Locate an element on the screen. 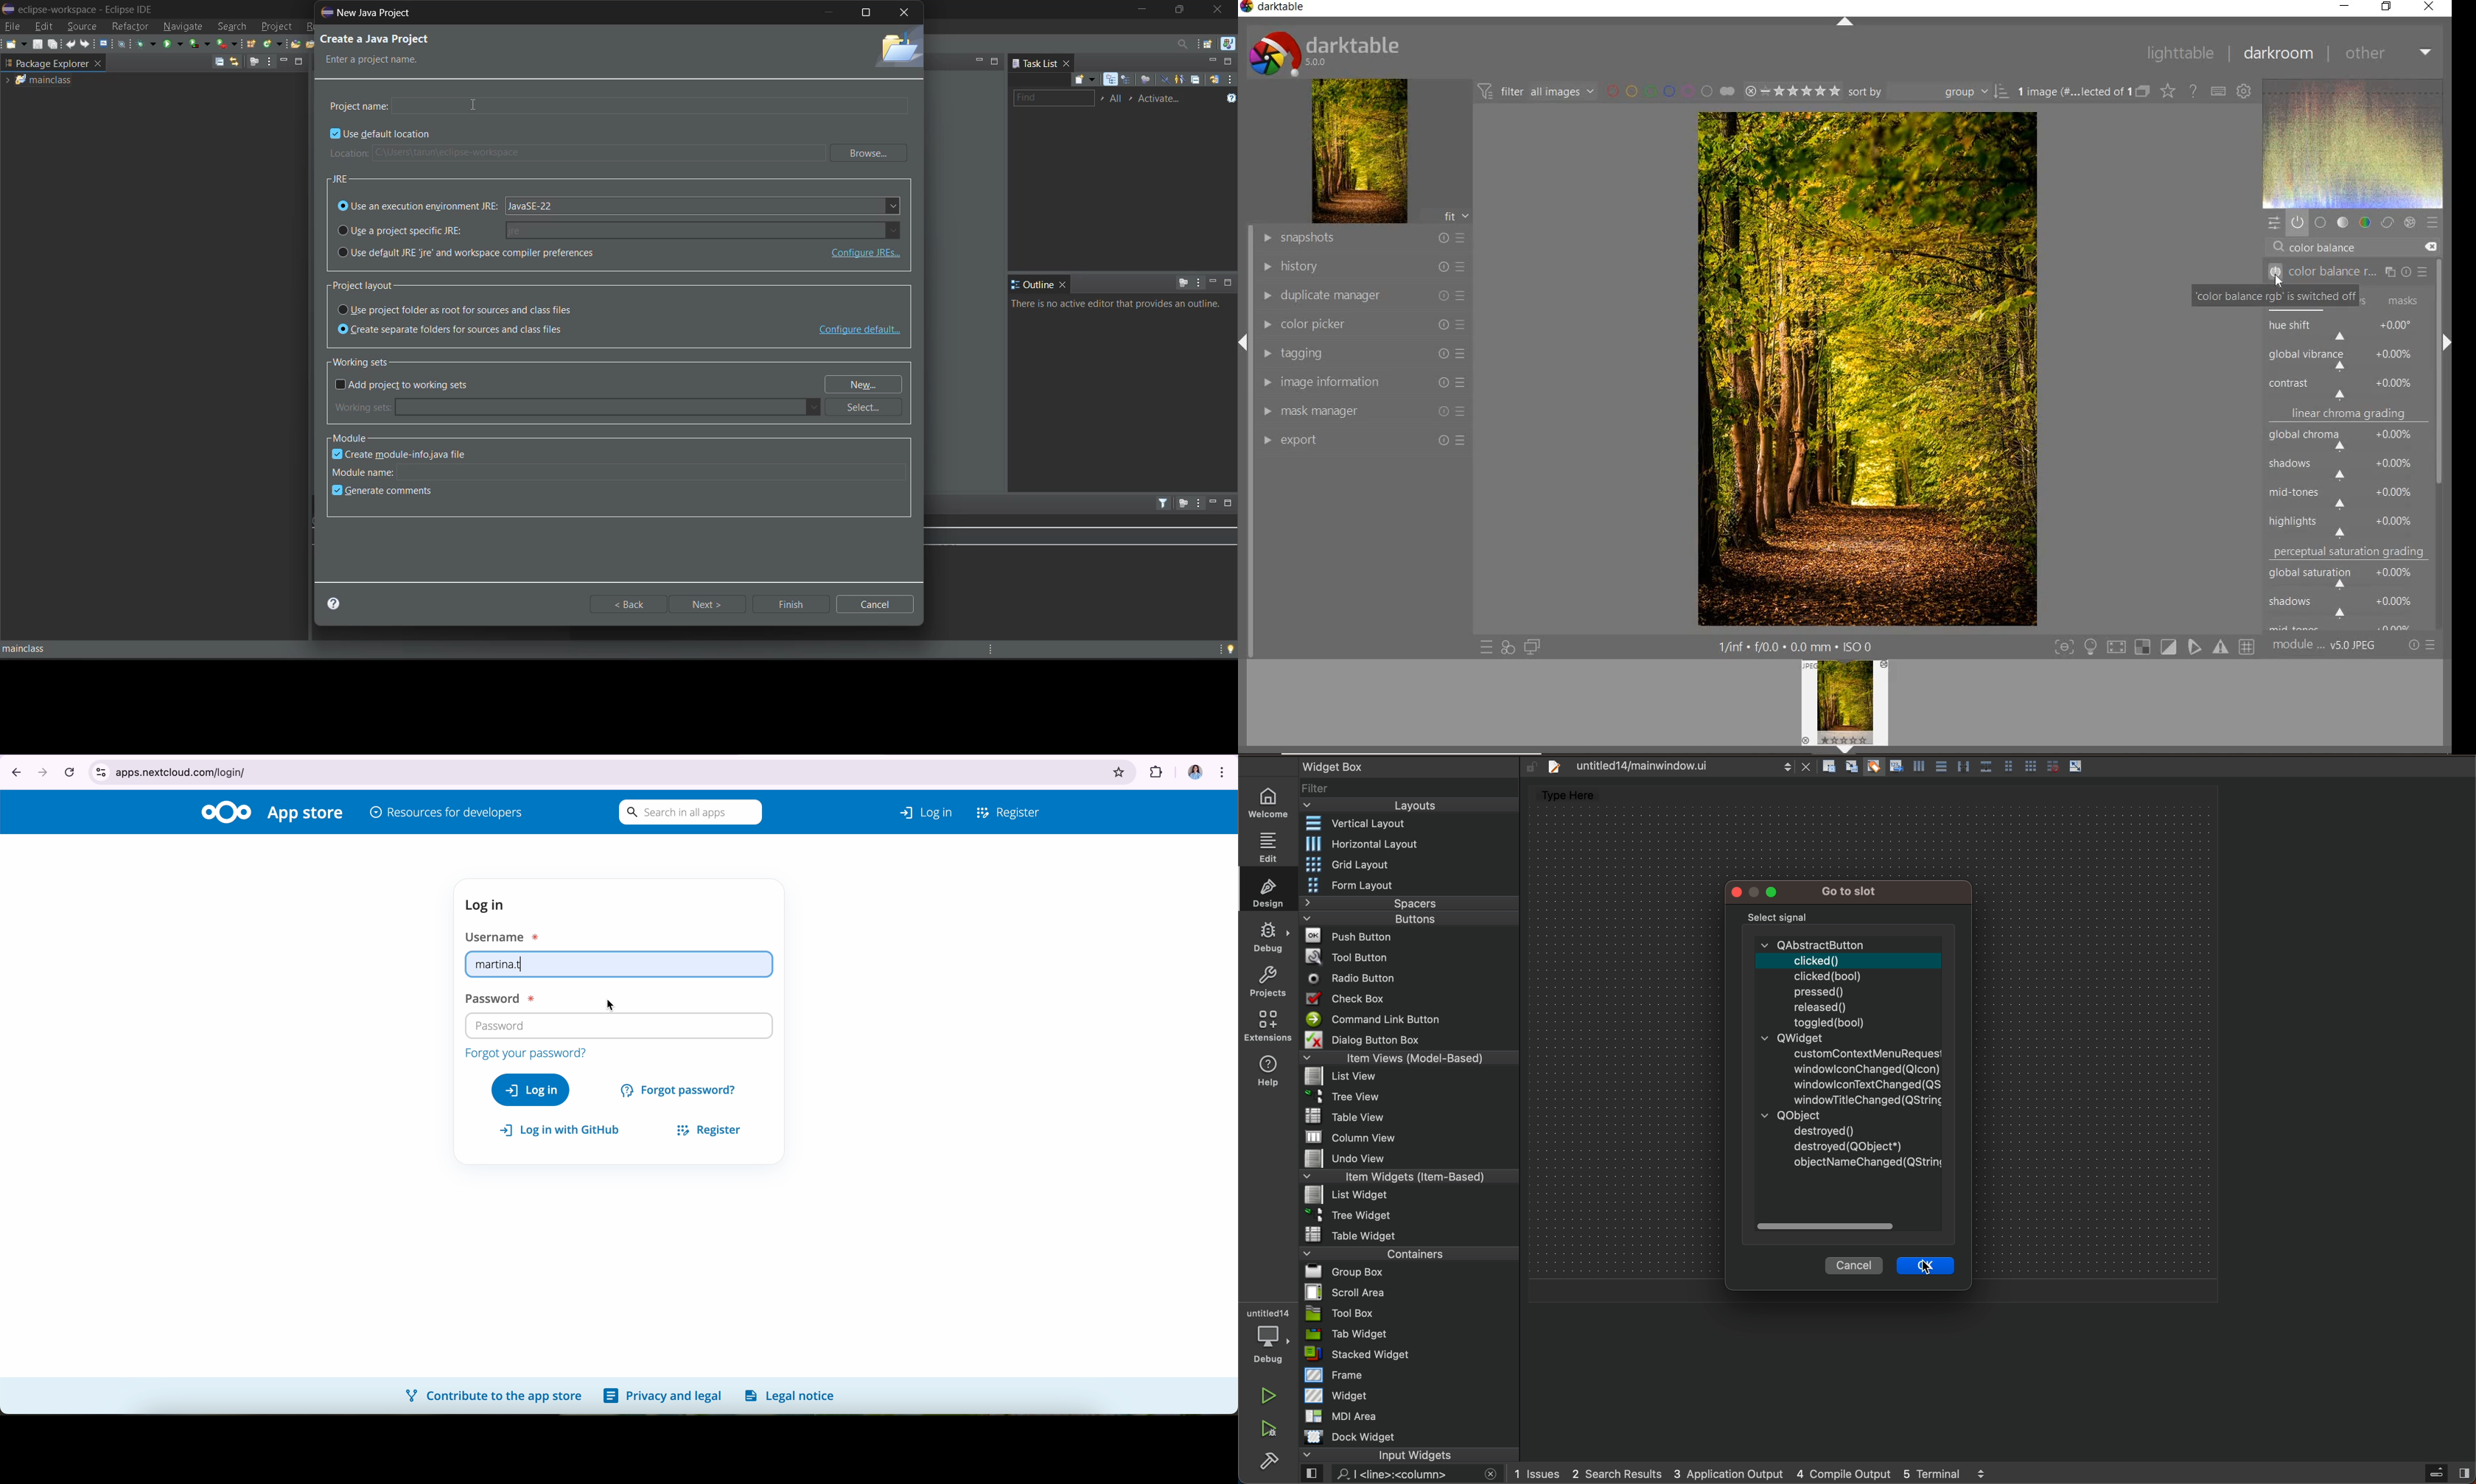 Image resolution: width=2492 pixels, height=1484 pixels. reset or preset & preference is located at coordinates (2421, 645).